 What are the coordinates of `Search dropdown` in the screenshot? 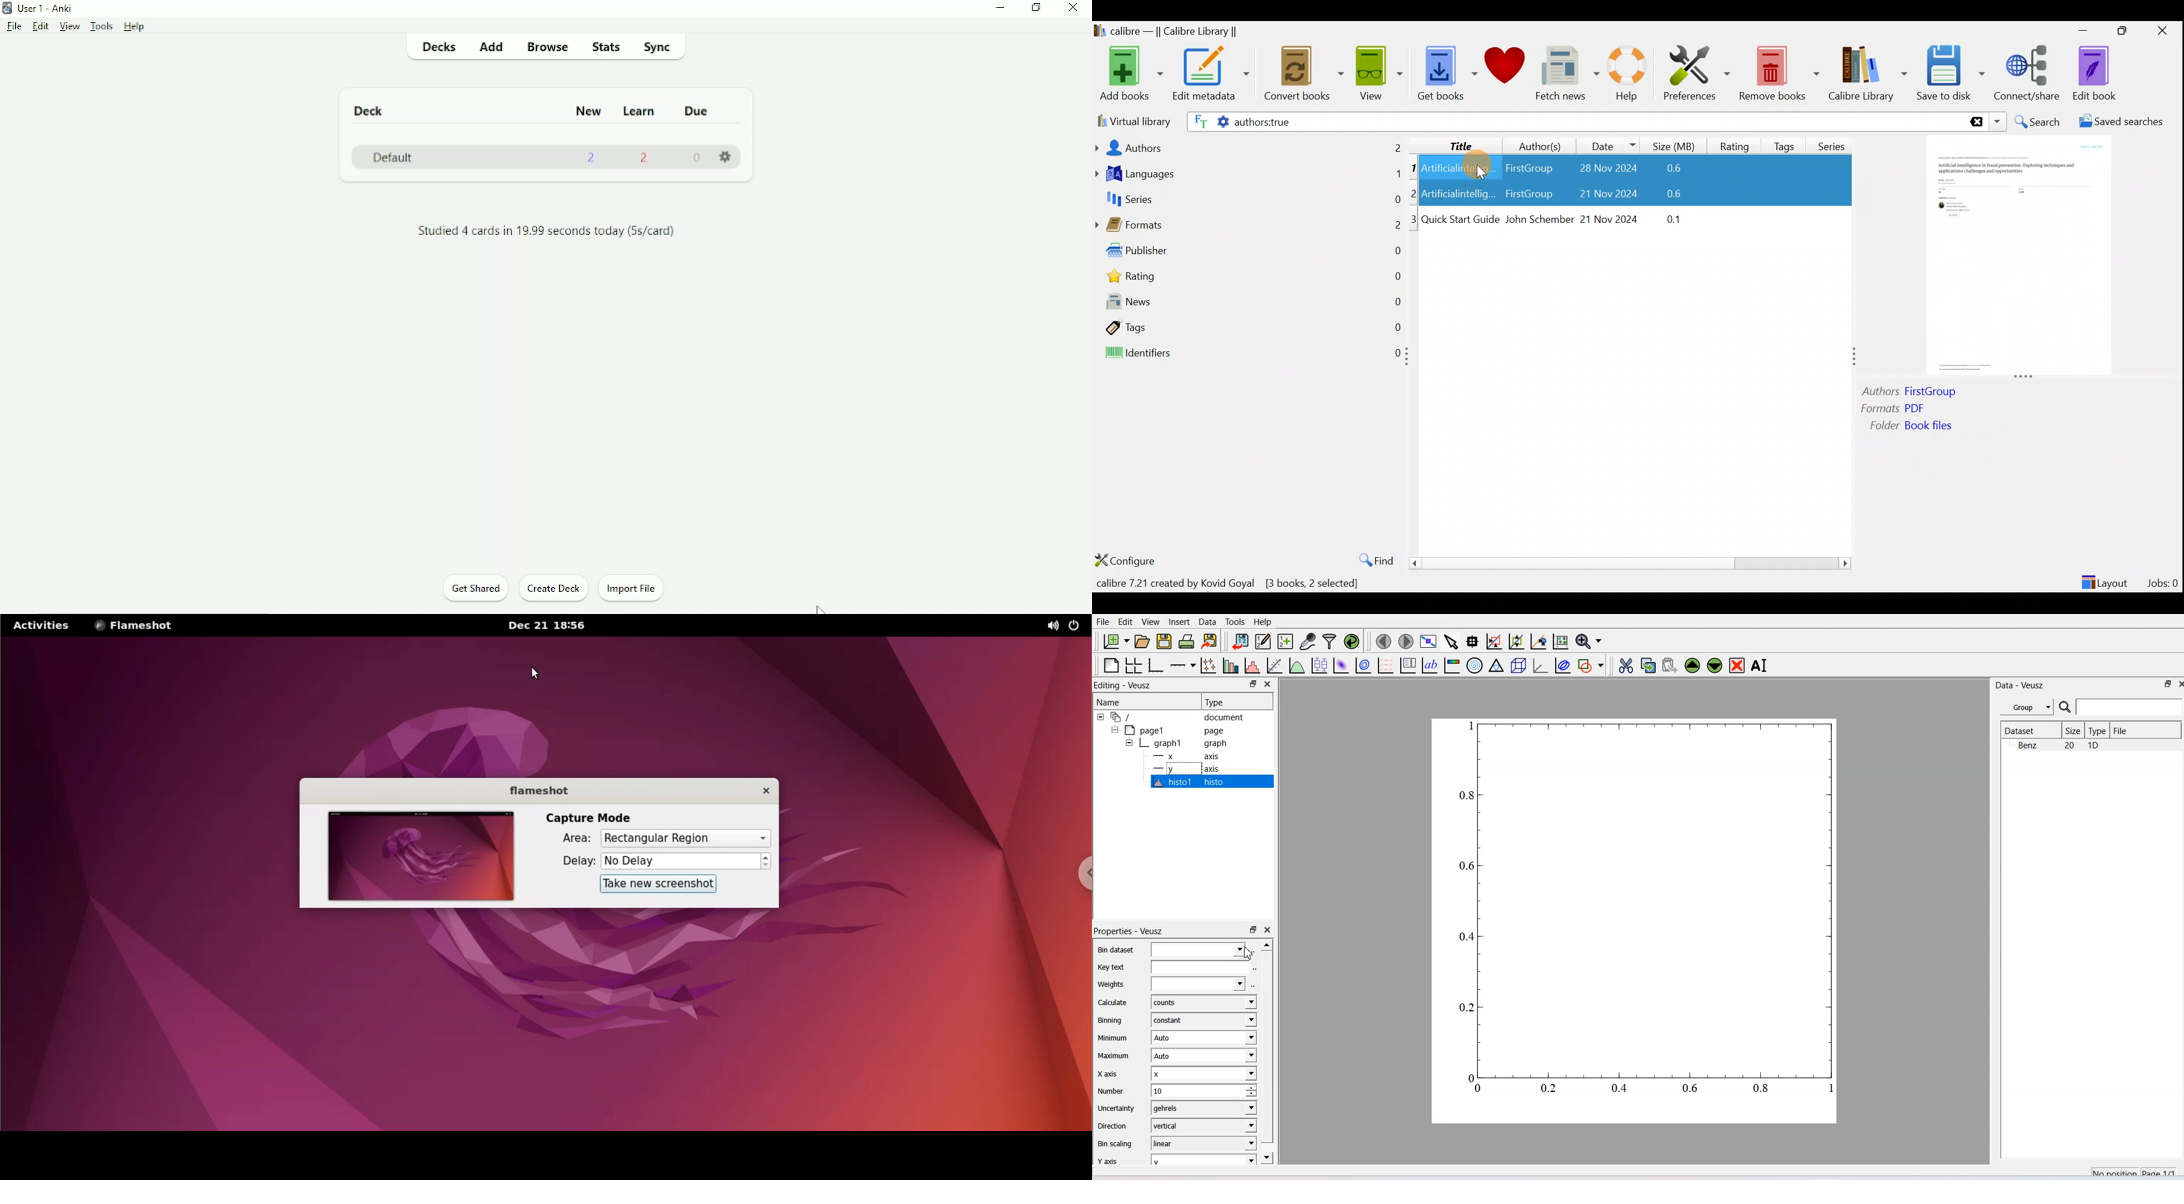 It's located at (1999, 122).